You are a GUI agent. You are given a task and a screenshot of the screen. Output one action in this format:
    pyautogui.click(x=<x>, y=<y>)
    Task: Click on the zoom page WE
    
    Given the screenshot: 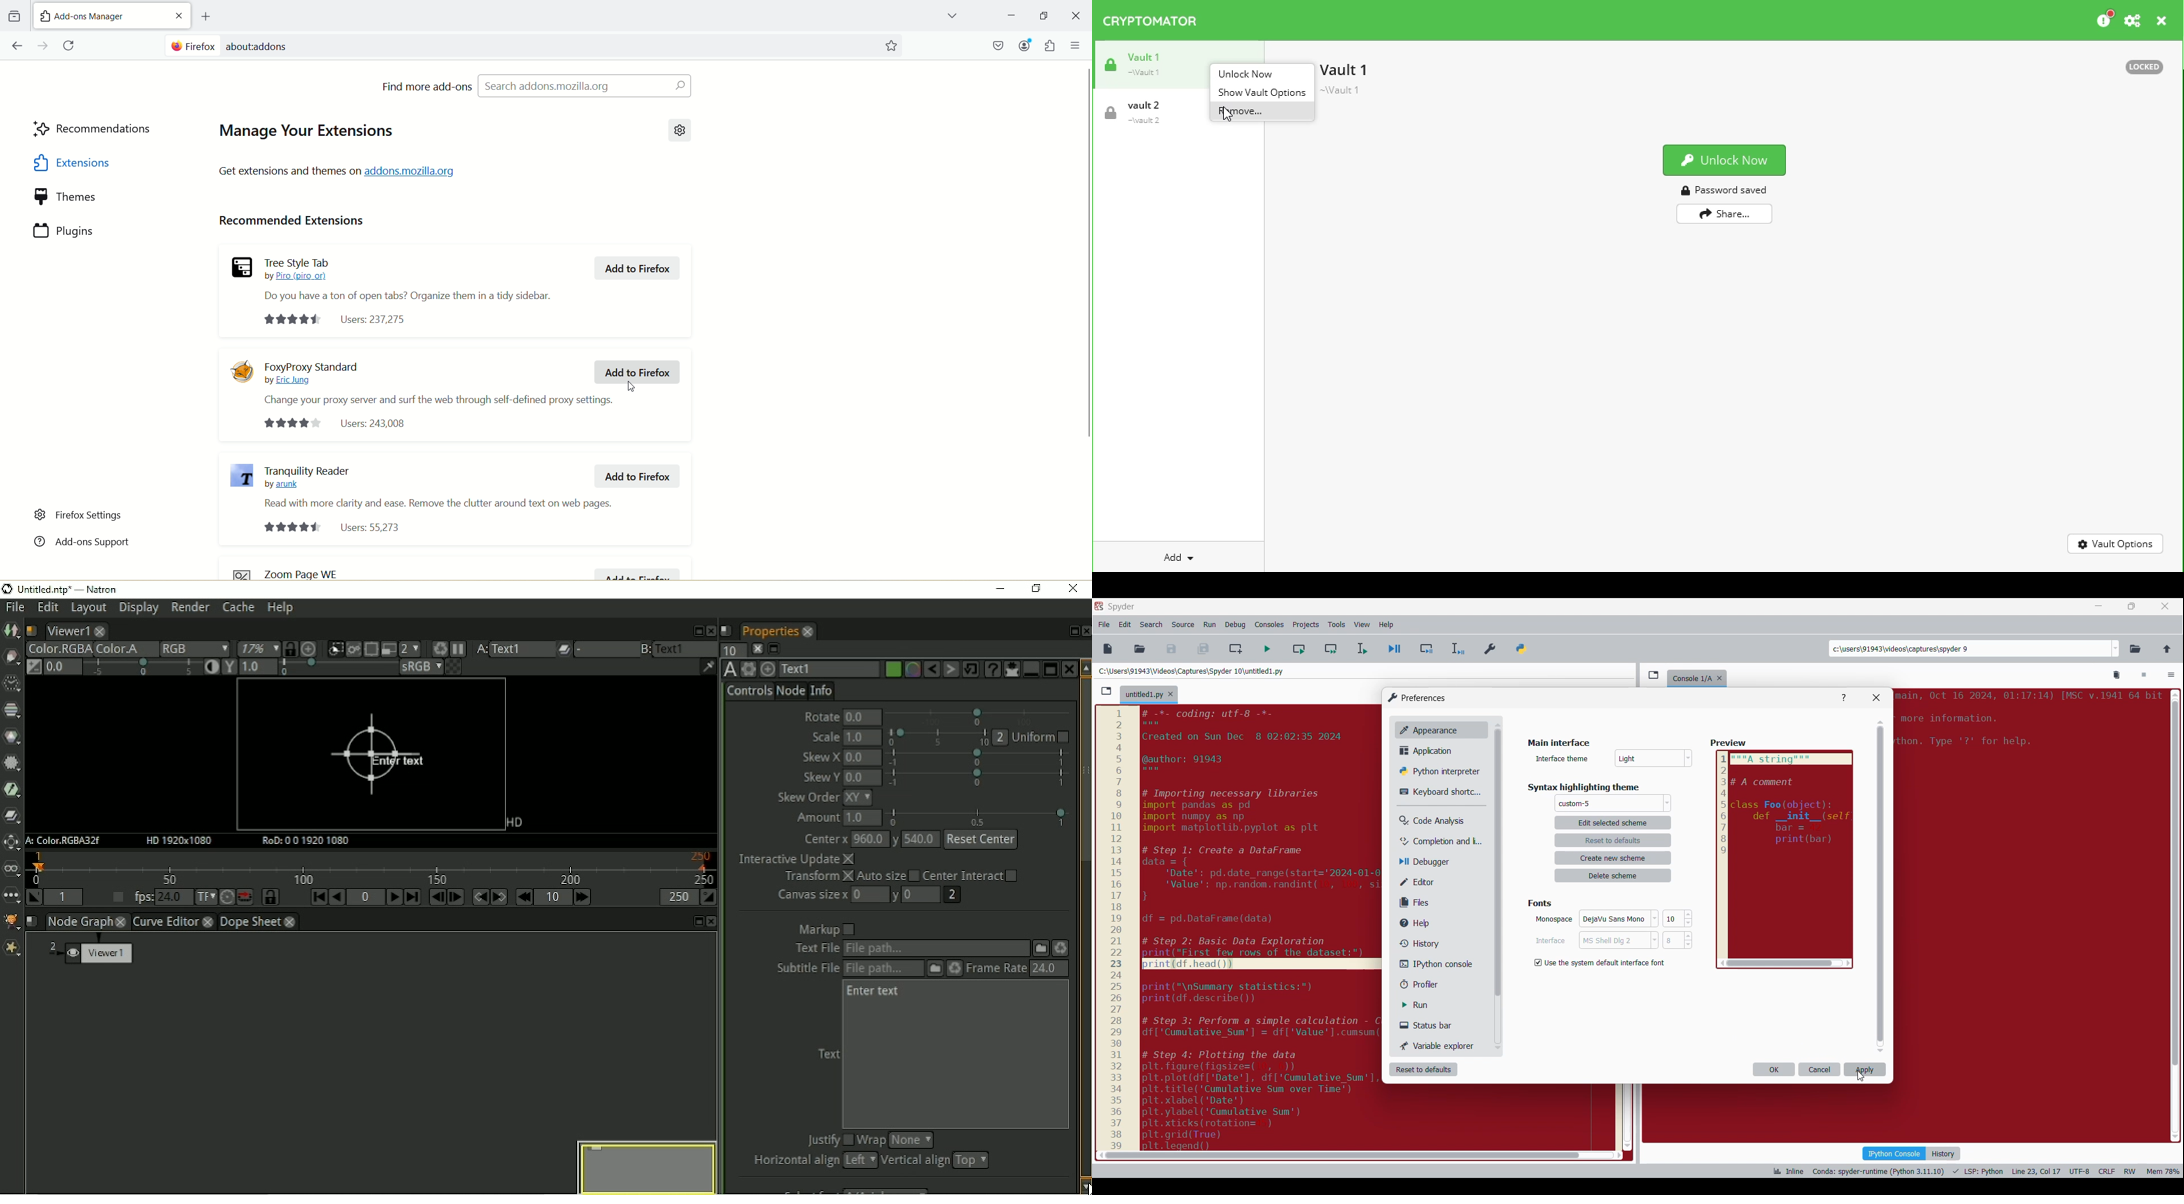 What is the action you would take?
    pyautogui.click(x=295, y=572)
    